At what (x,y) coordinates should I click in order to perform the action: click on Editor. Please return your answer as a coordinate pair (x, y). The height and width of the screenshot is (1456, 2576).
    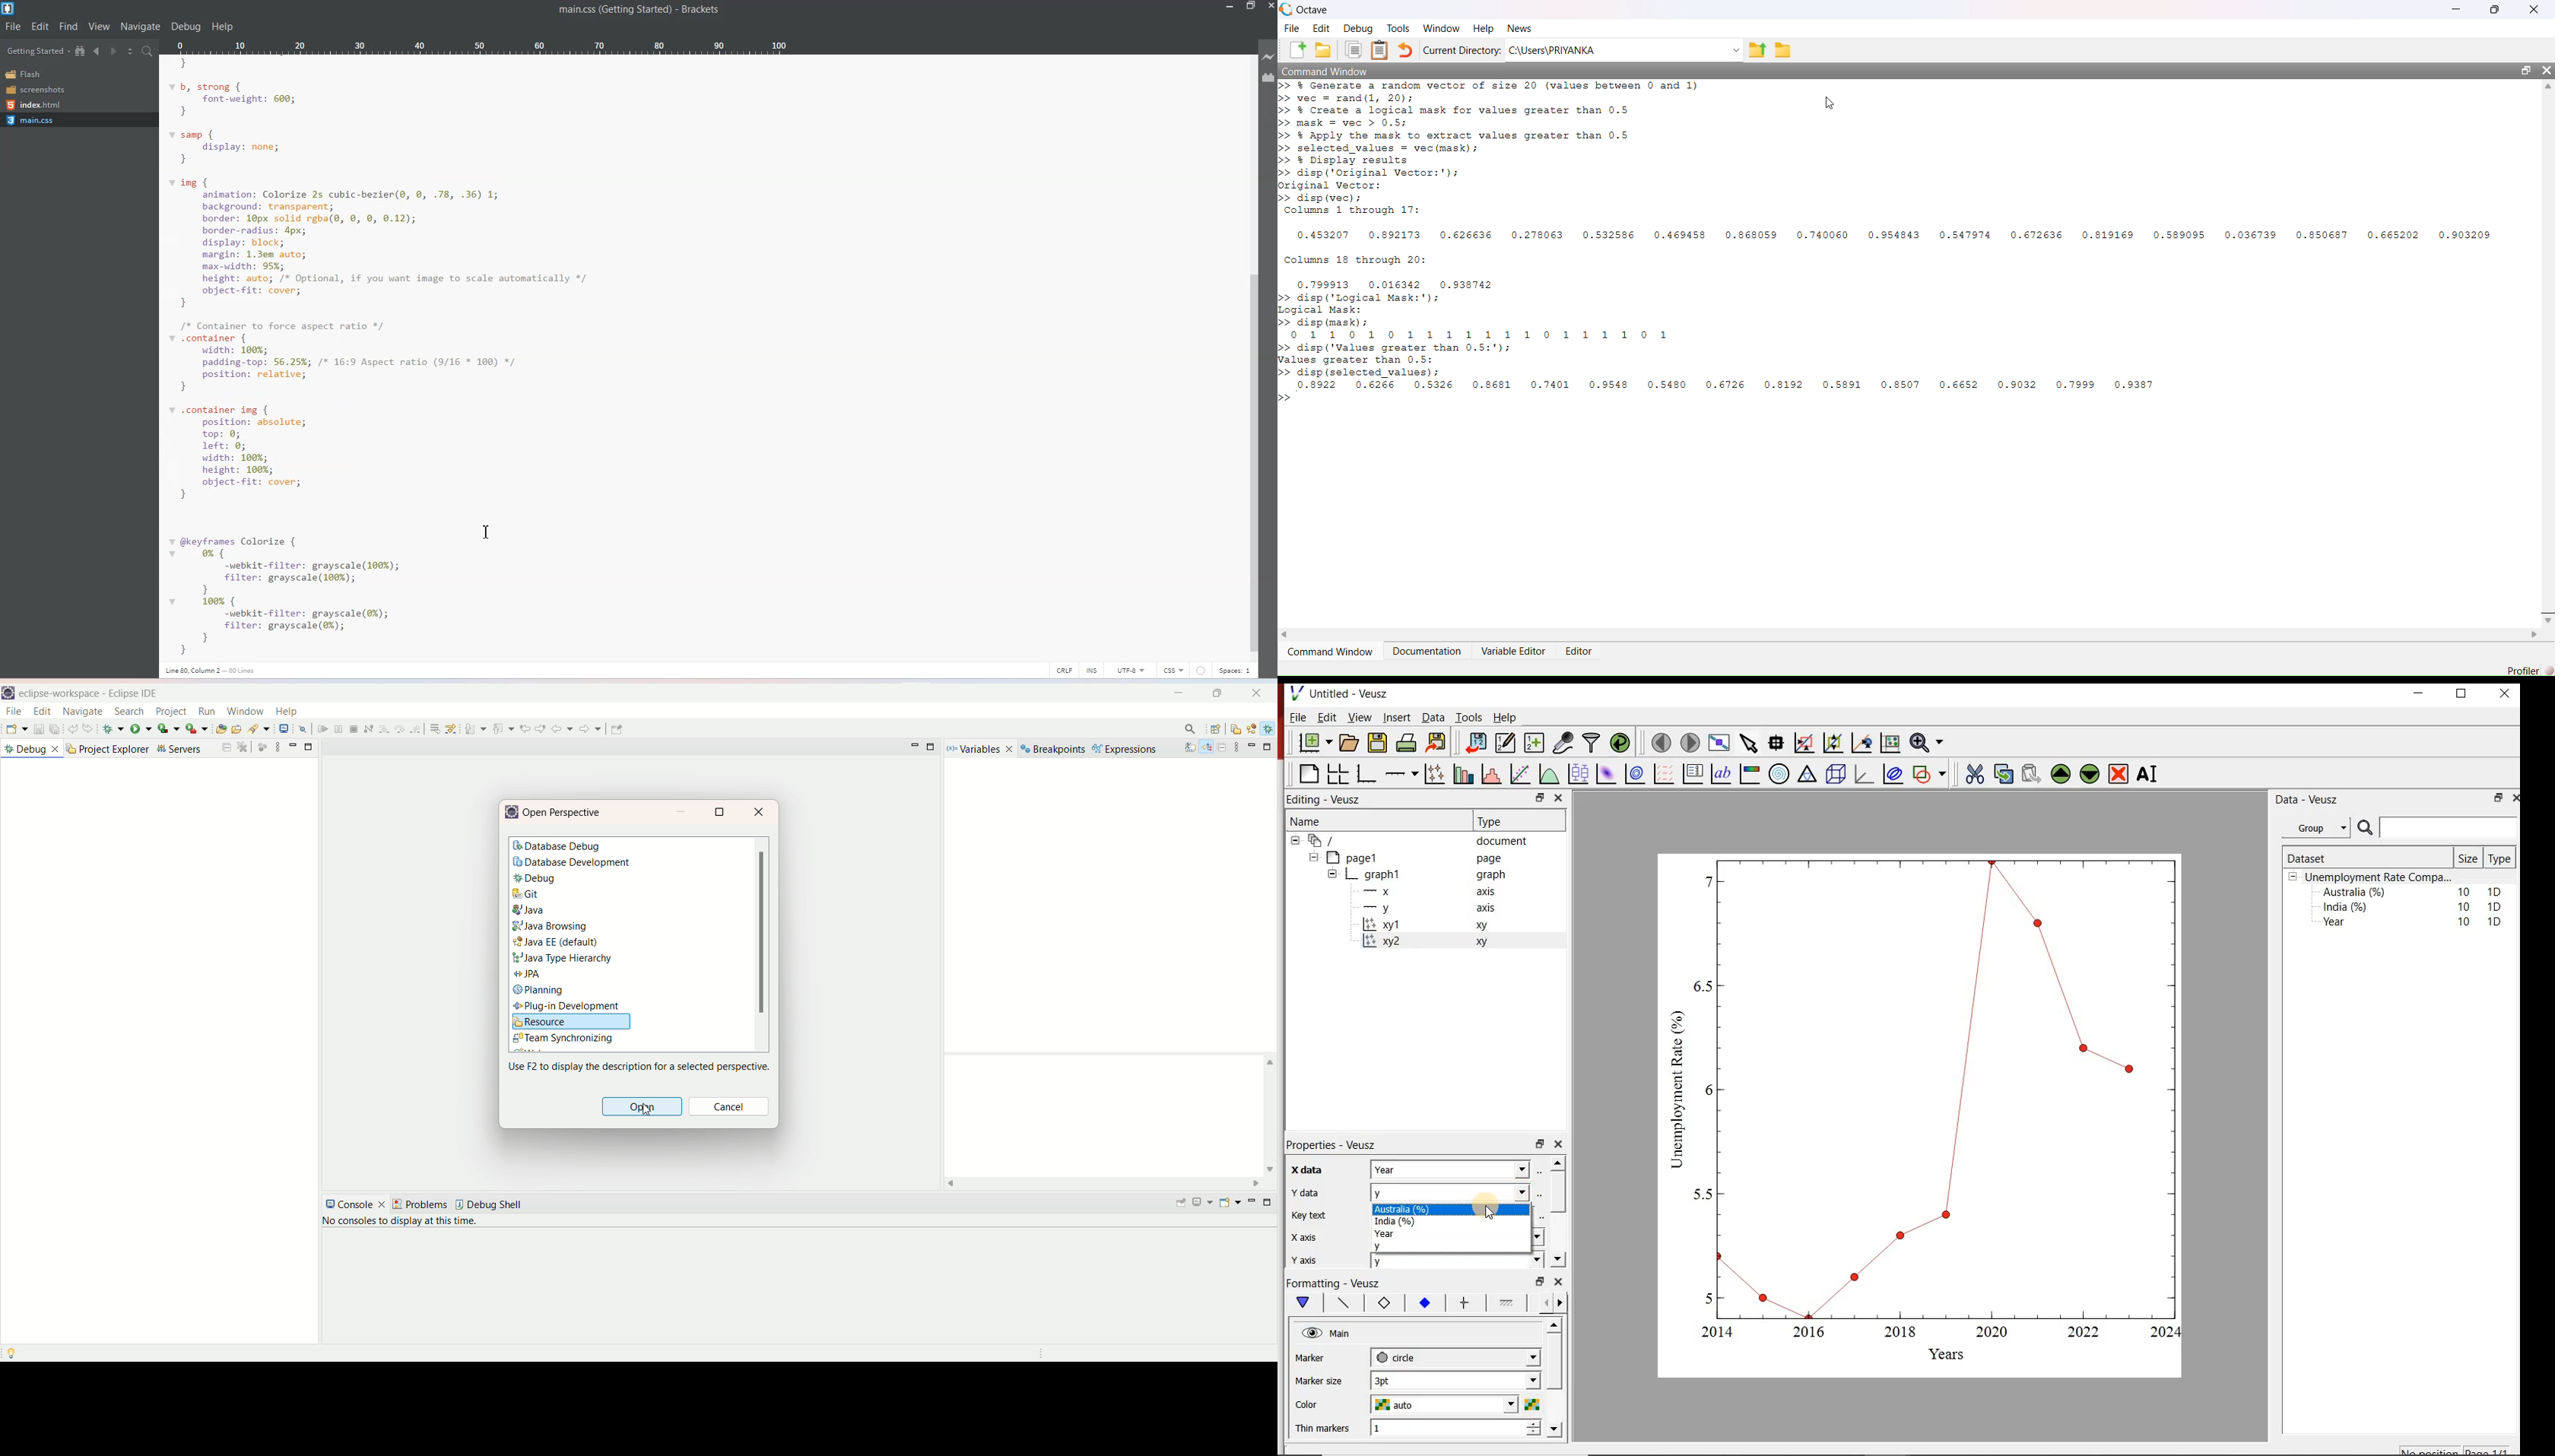
    Looking at the image, I should click on (1584, 651).